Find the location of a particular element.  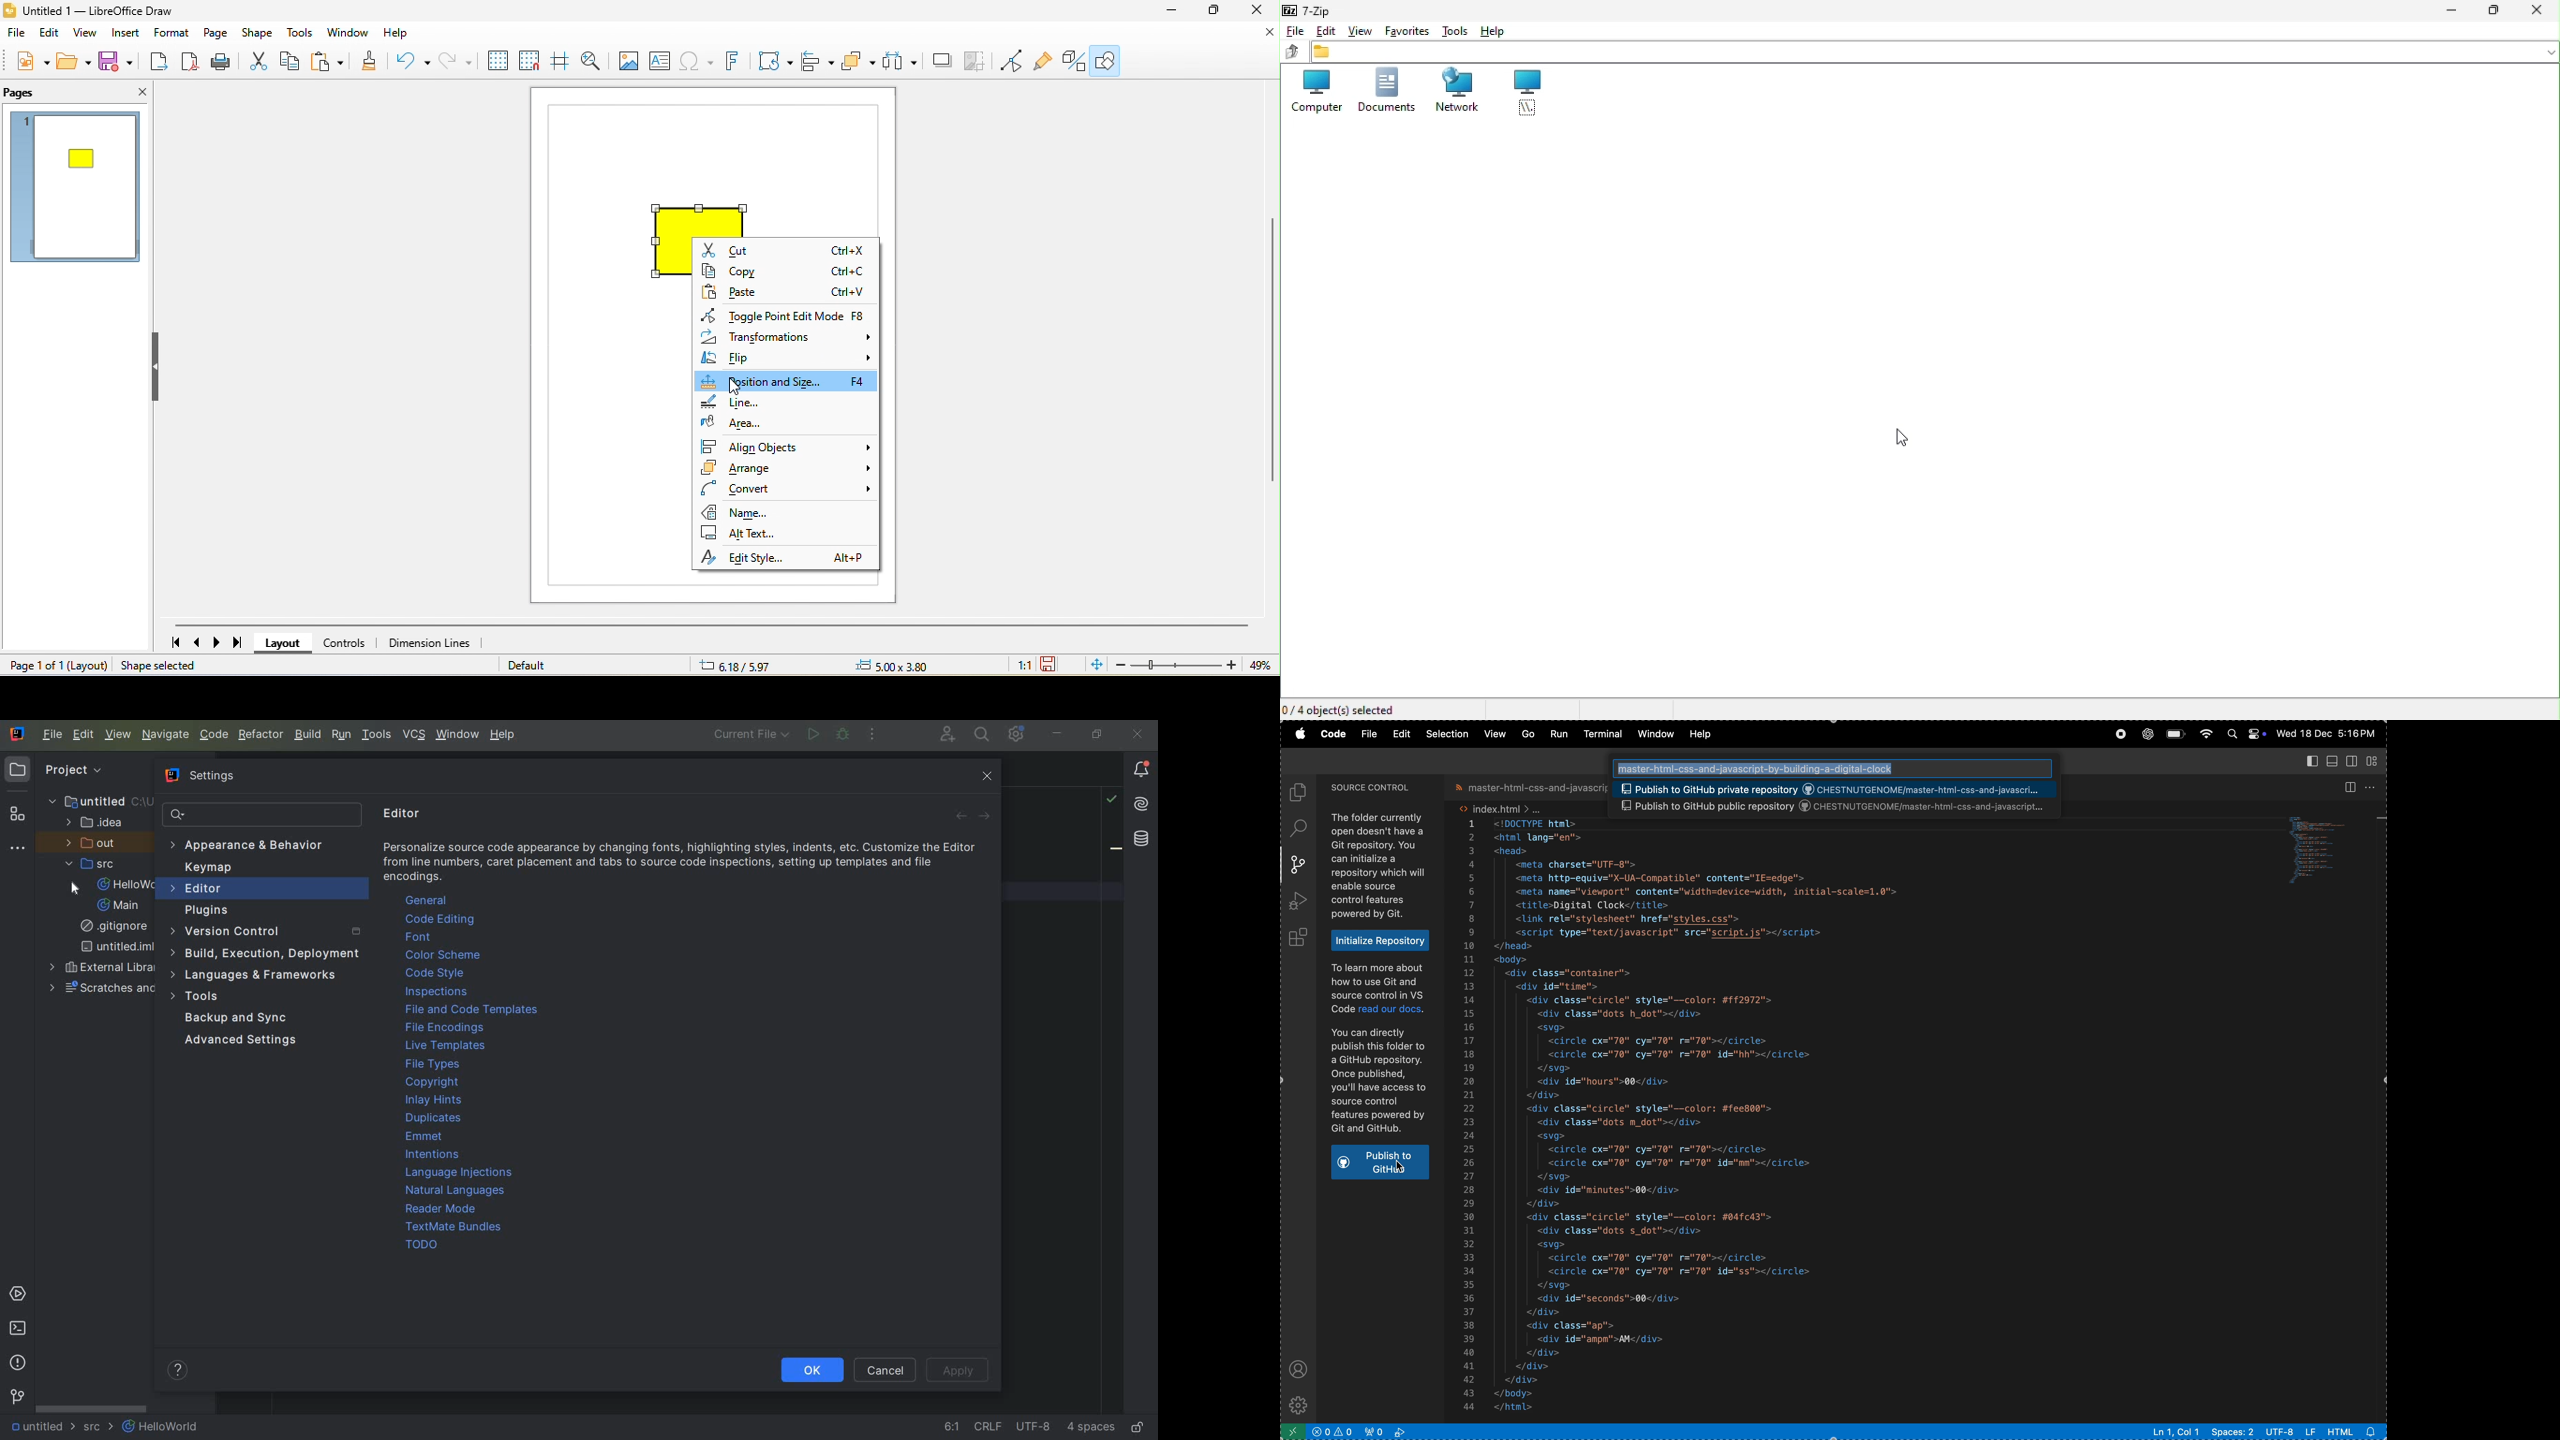

close is located at coordinates (981, 774).